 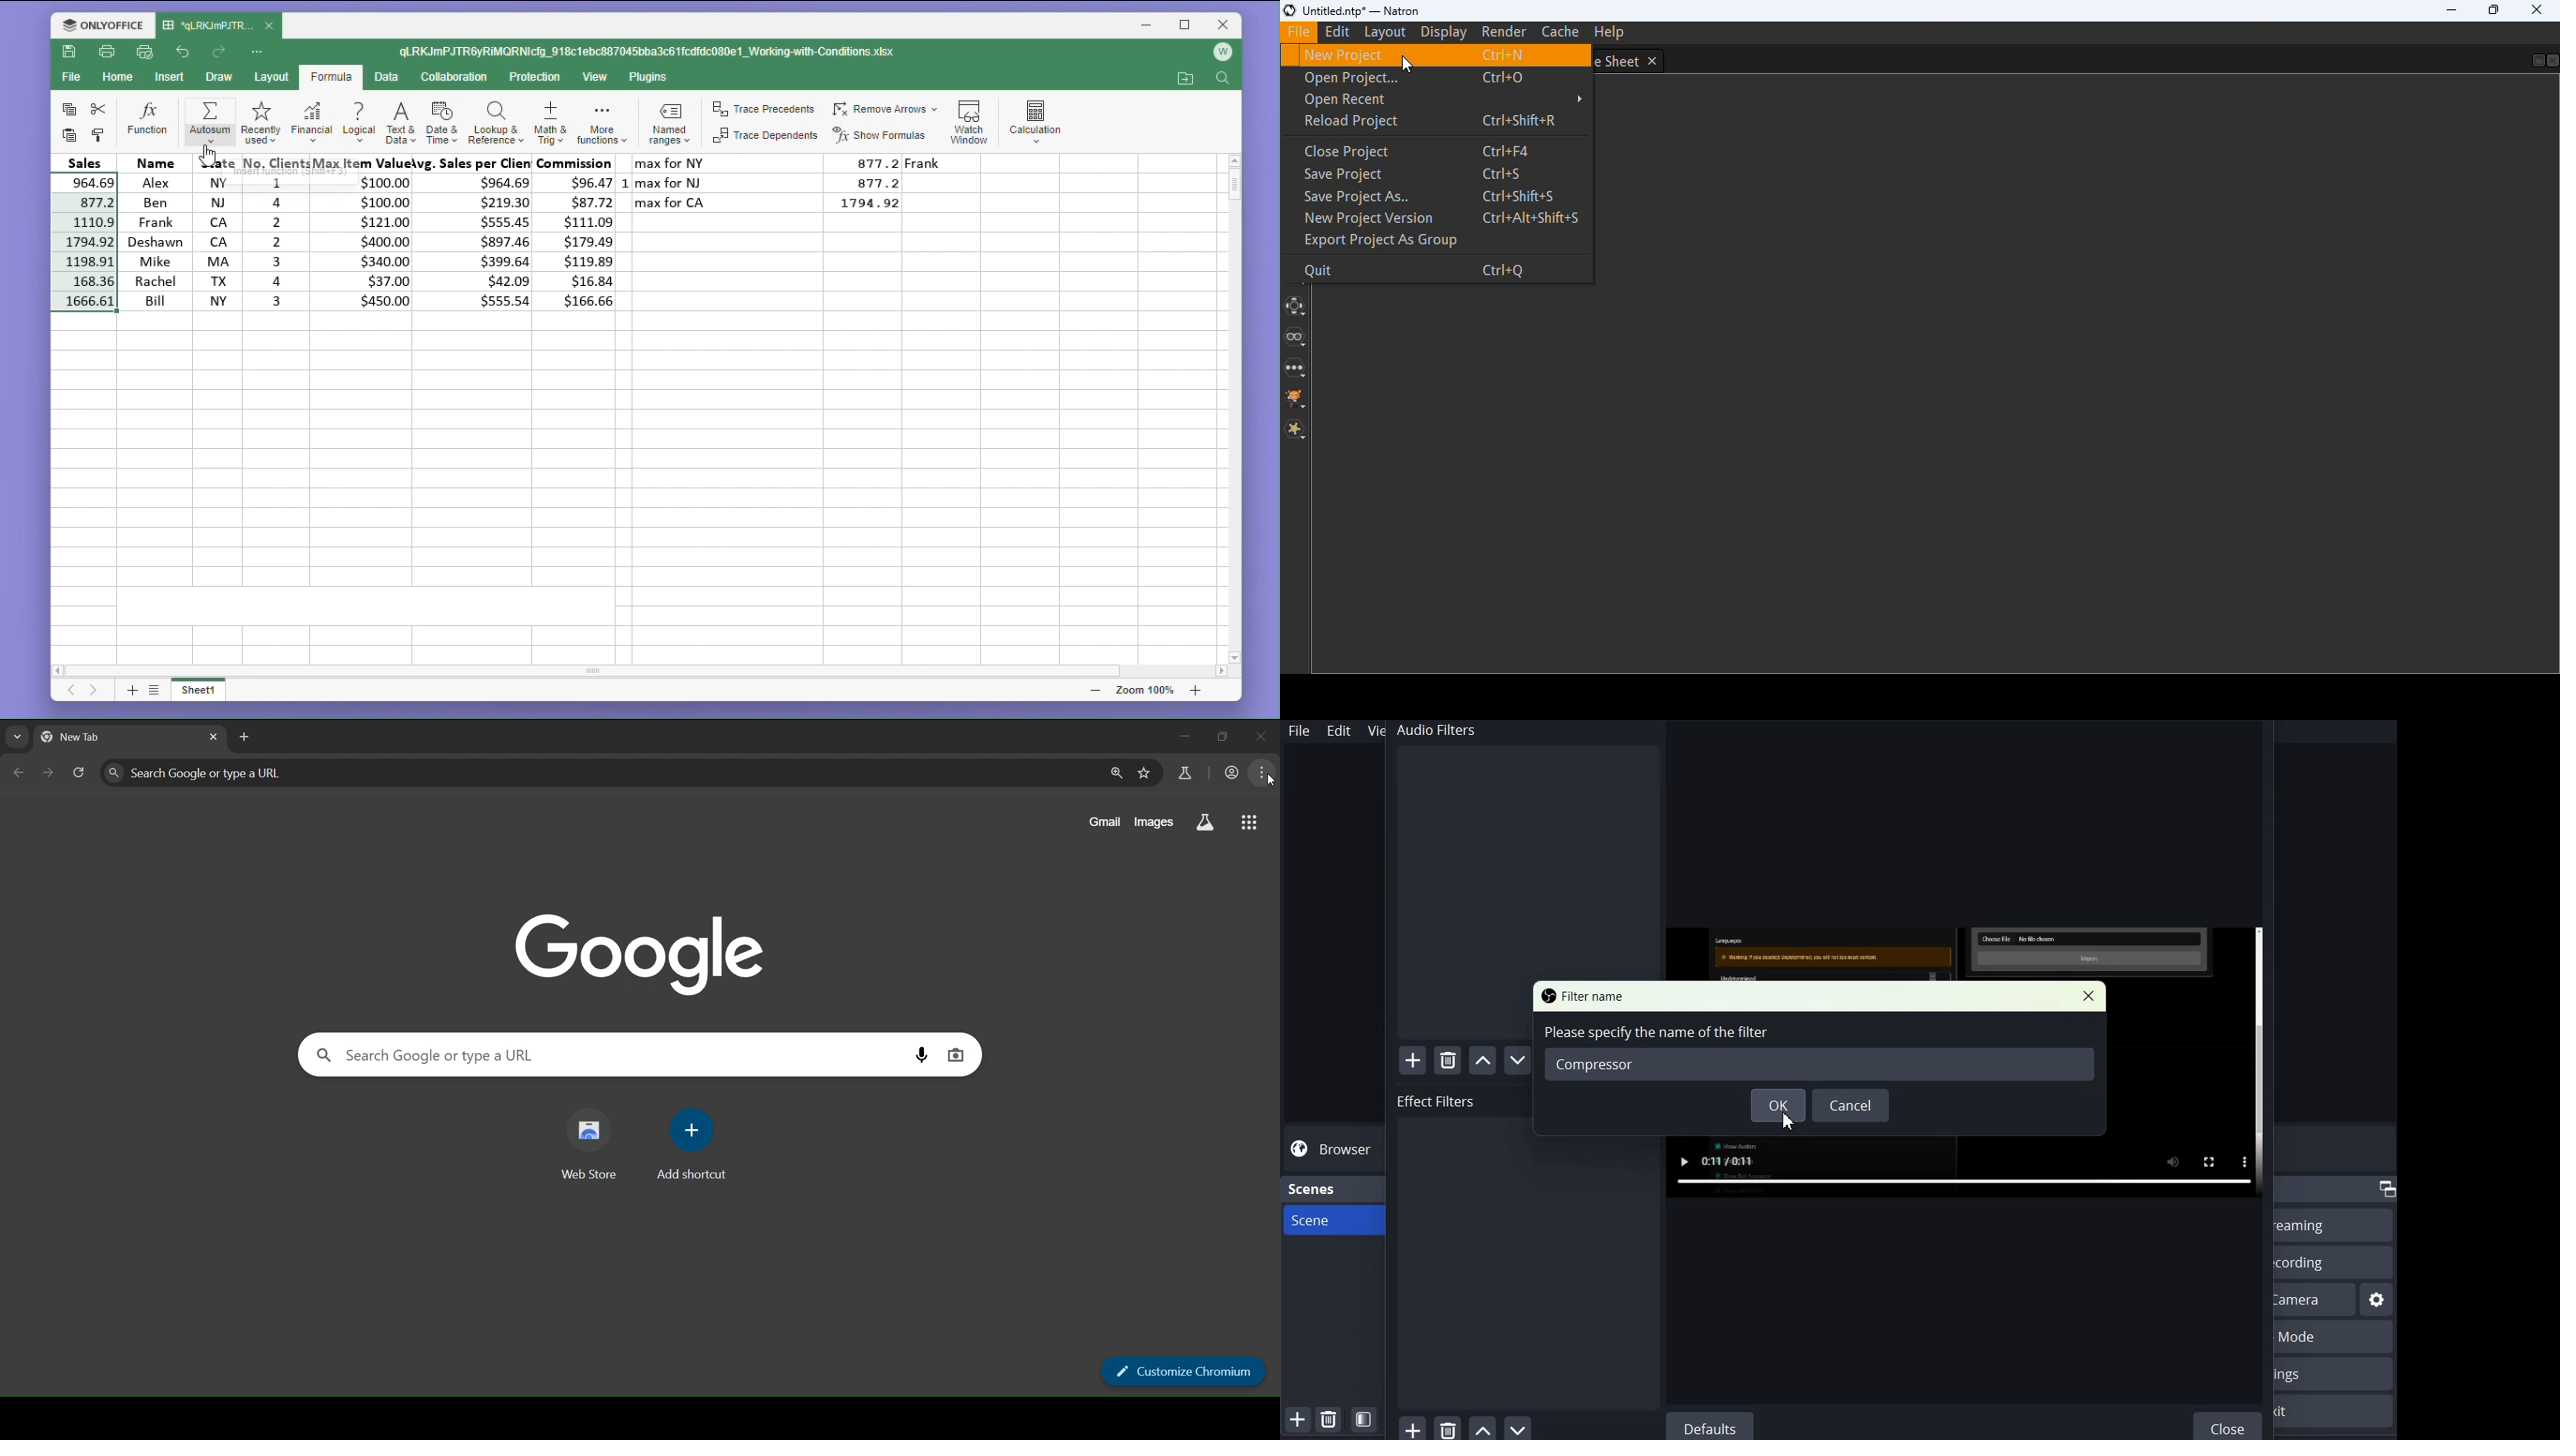 I want to click on bookmark page, so click(x=1145, y=772).